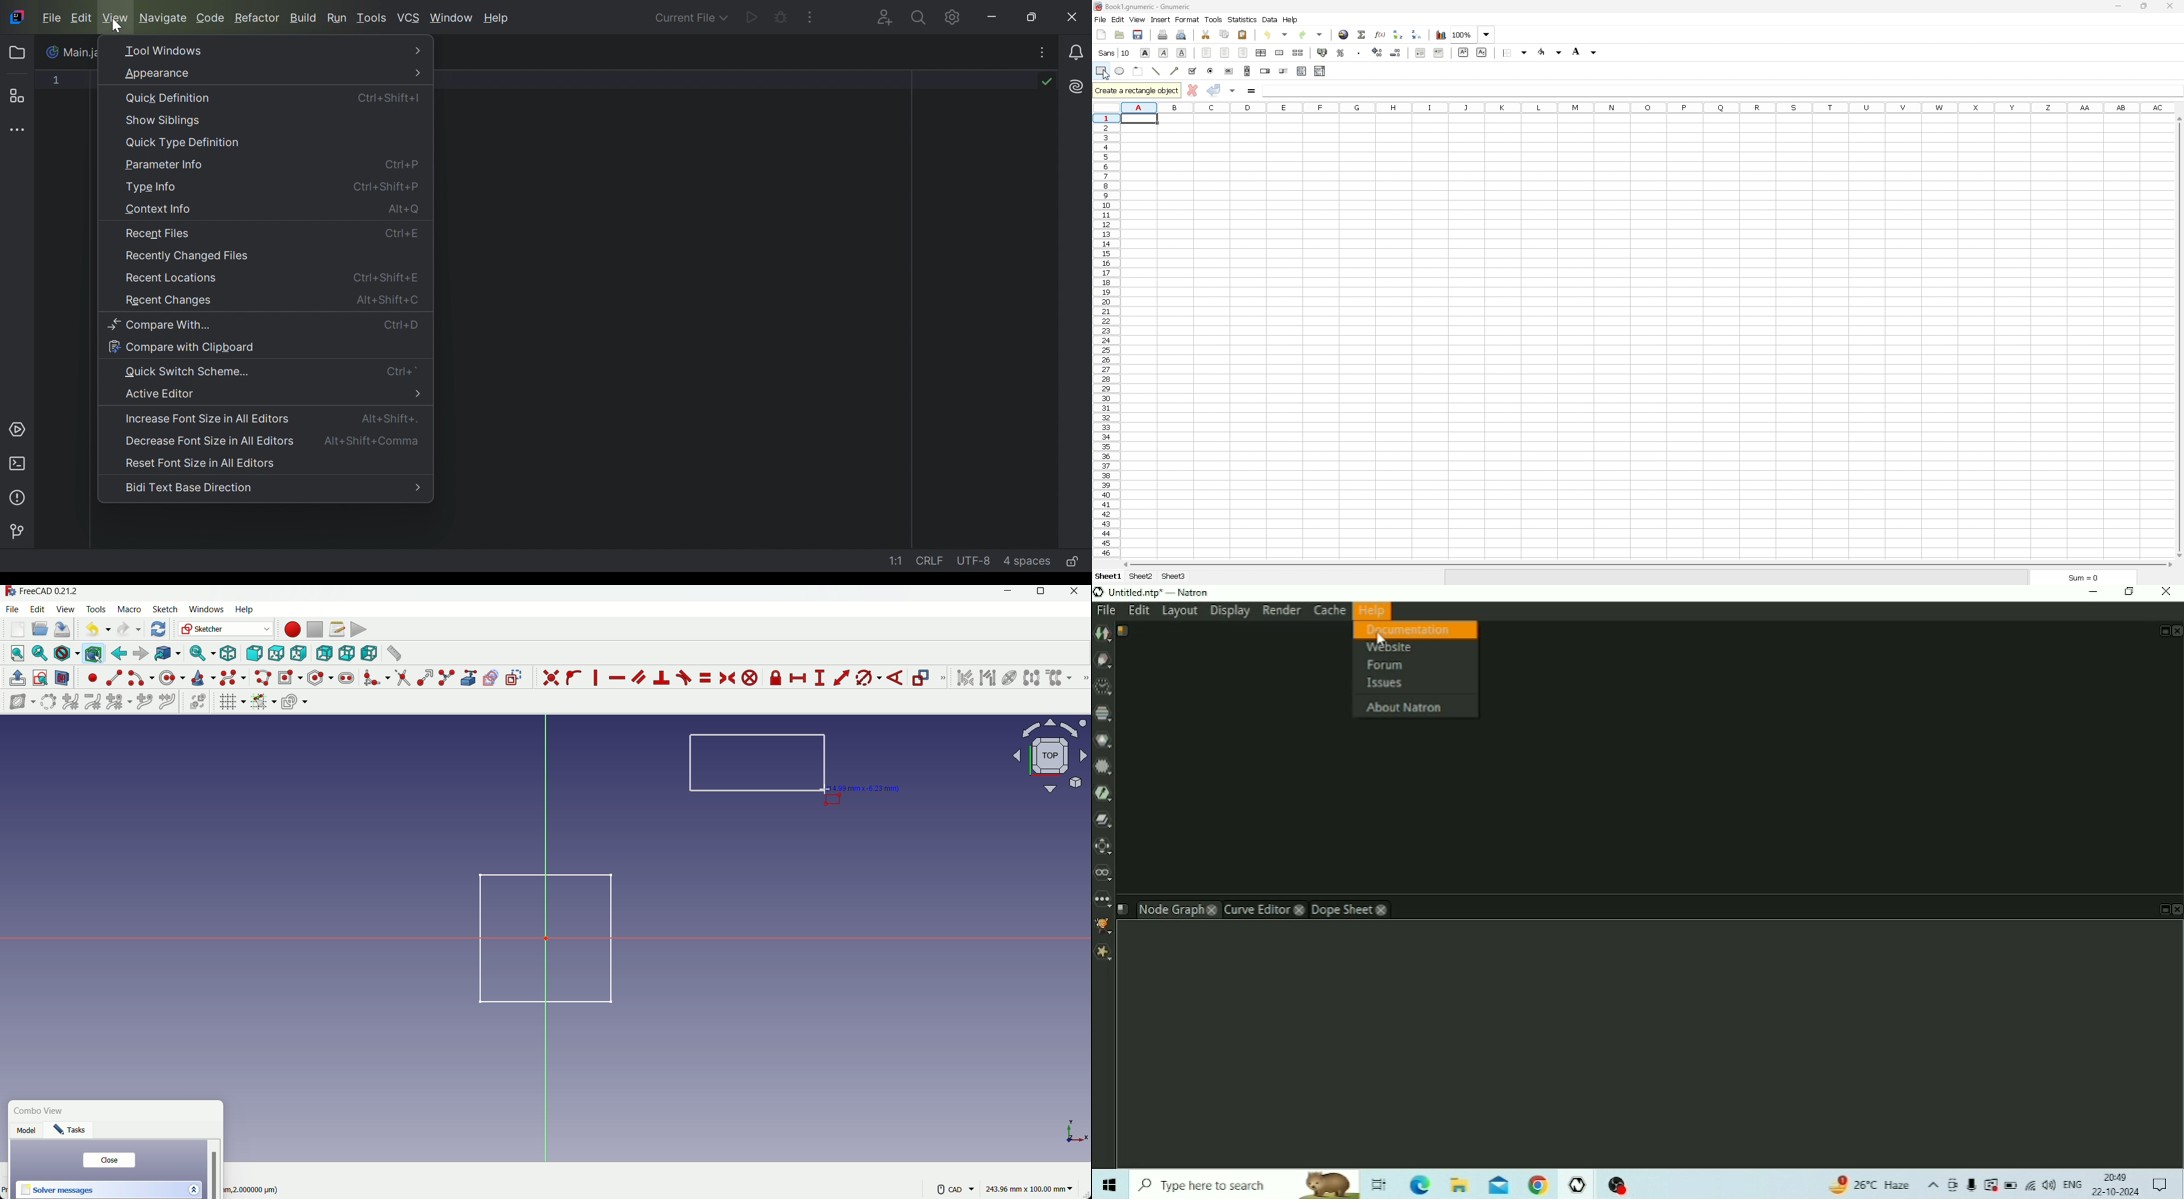 The width and height of the screenshot is (2184, 1204). I want to click on clone, so click(1060, 679).